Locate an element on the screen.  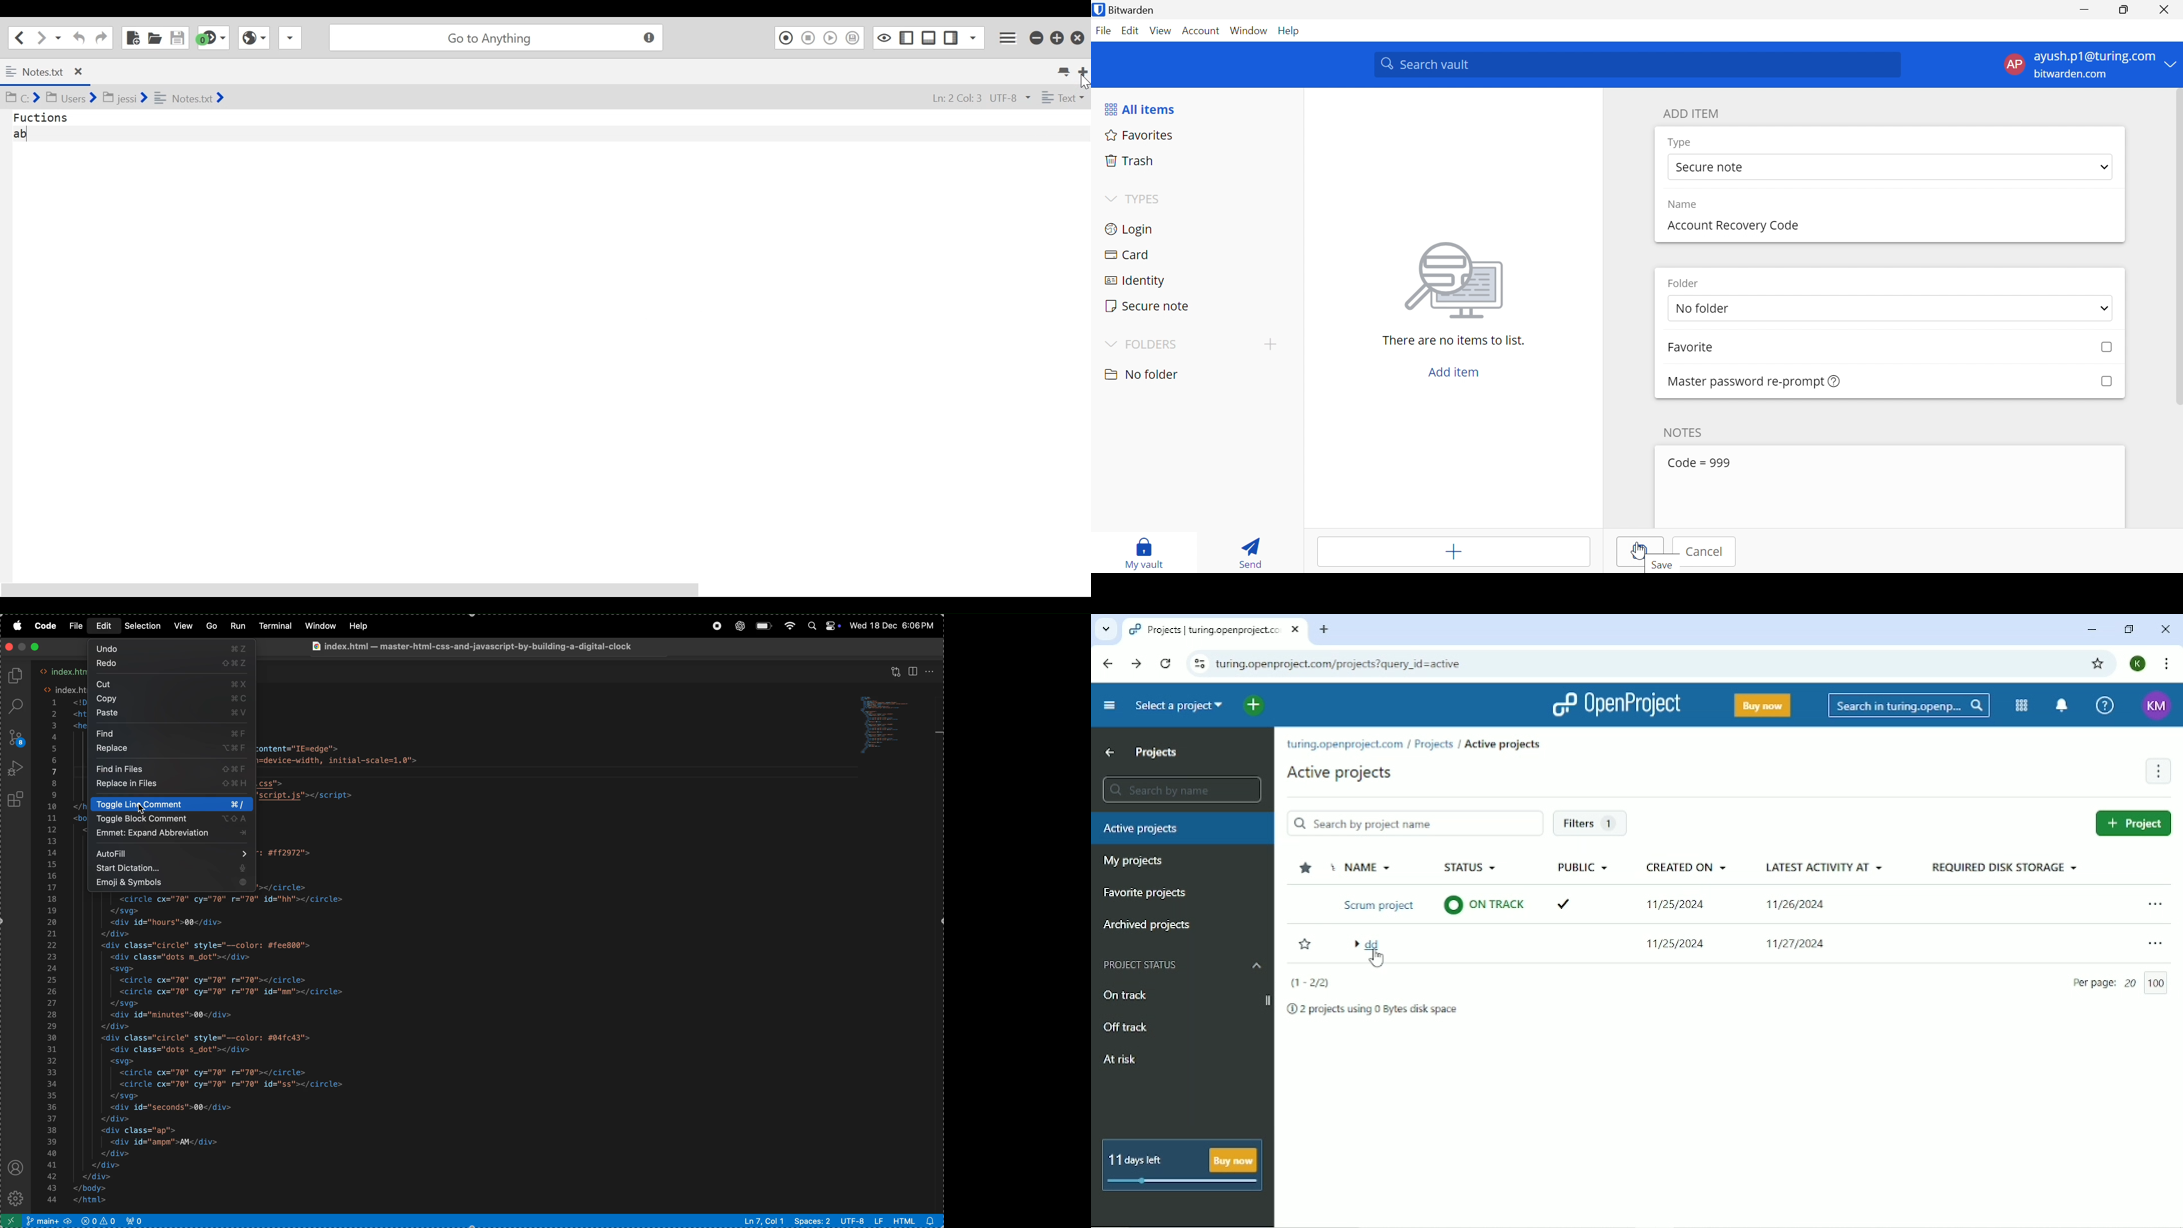
Bitwarden logo is located at coordinates (1098, 10).